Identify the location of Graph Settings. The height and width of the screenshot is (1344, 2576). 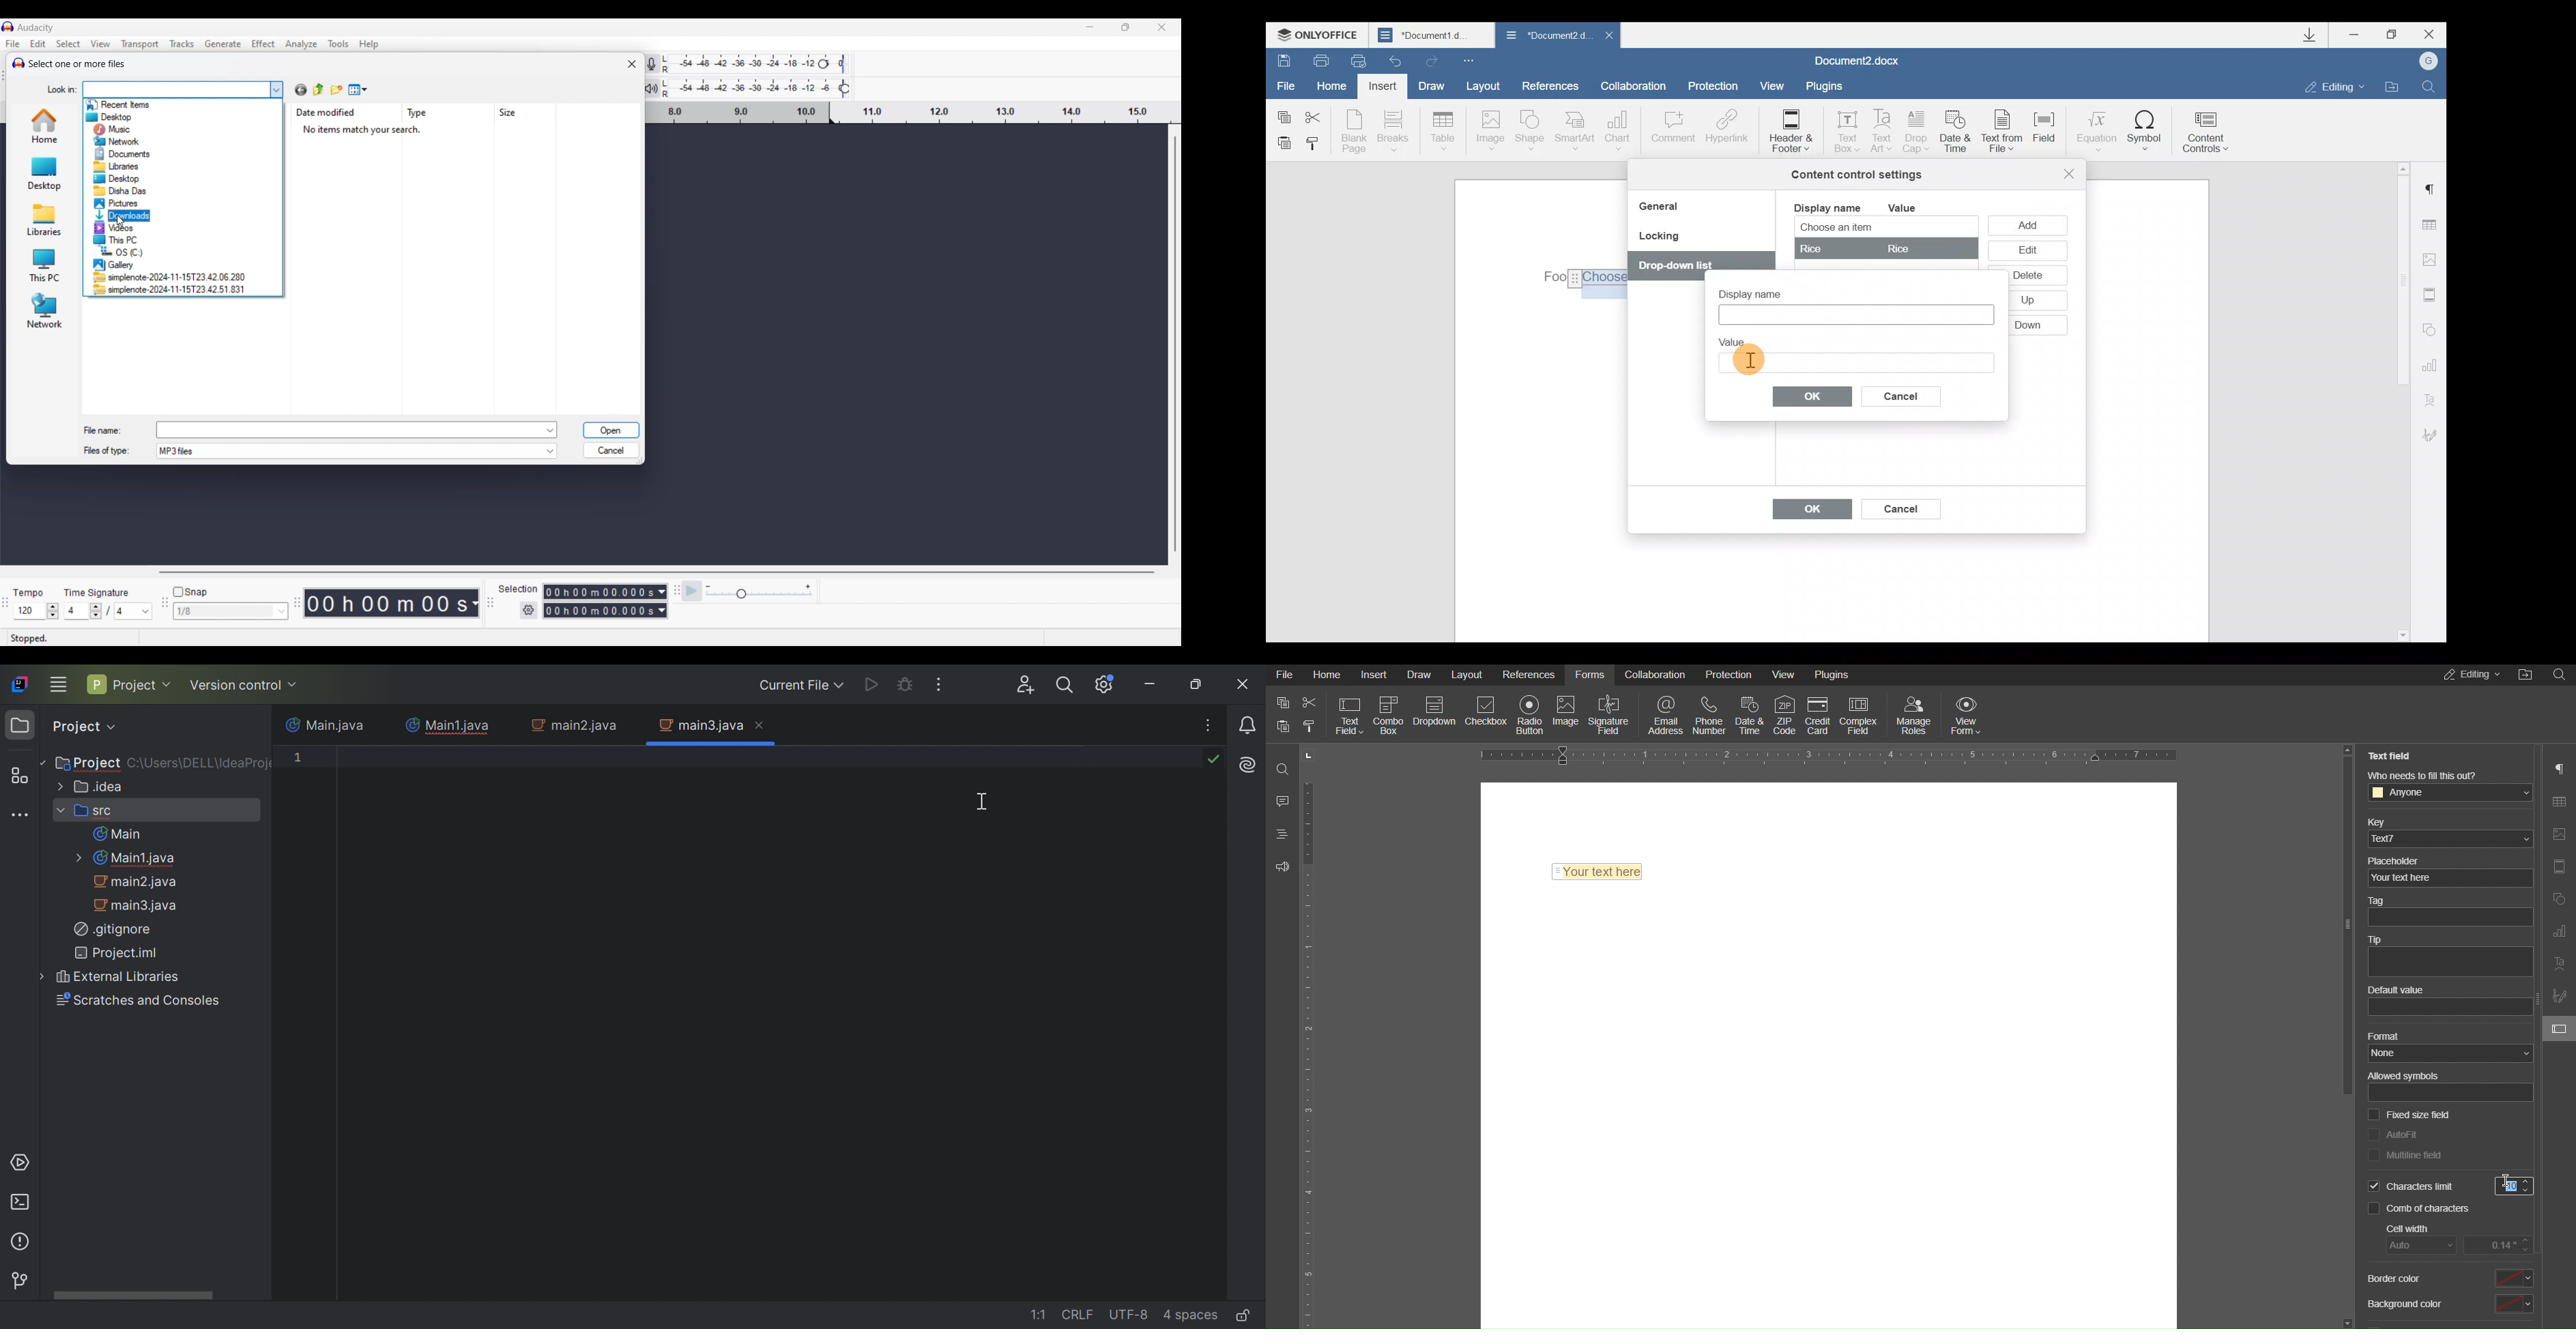
(2558, 932).